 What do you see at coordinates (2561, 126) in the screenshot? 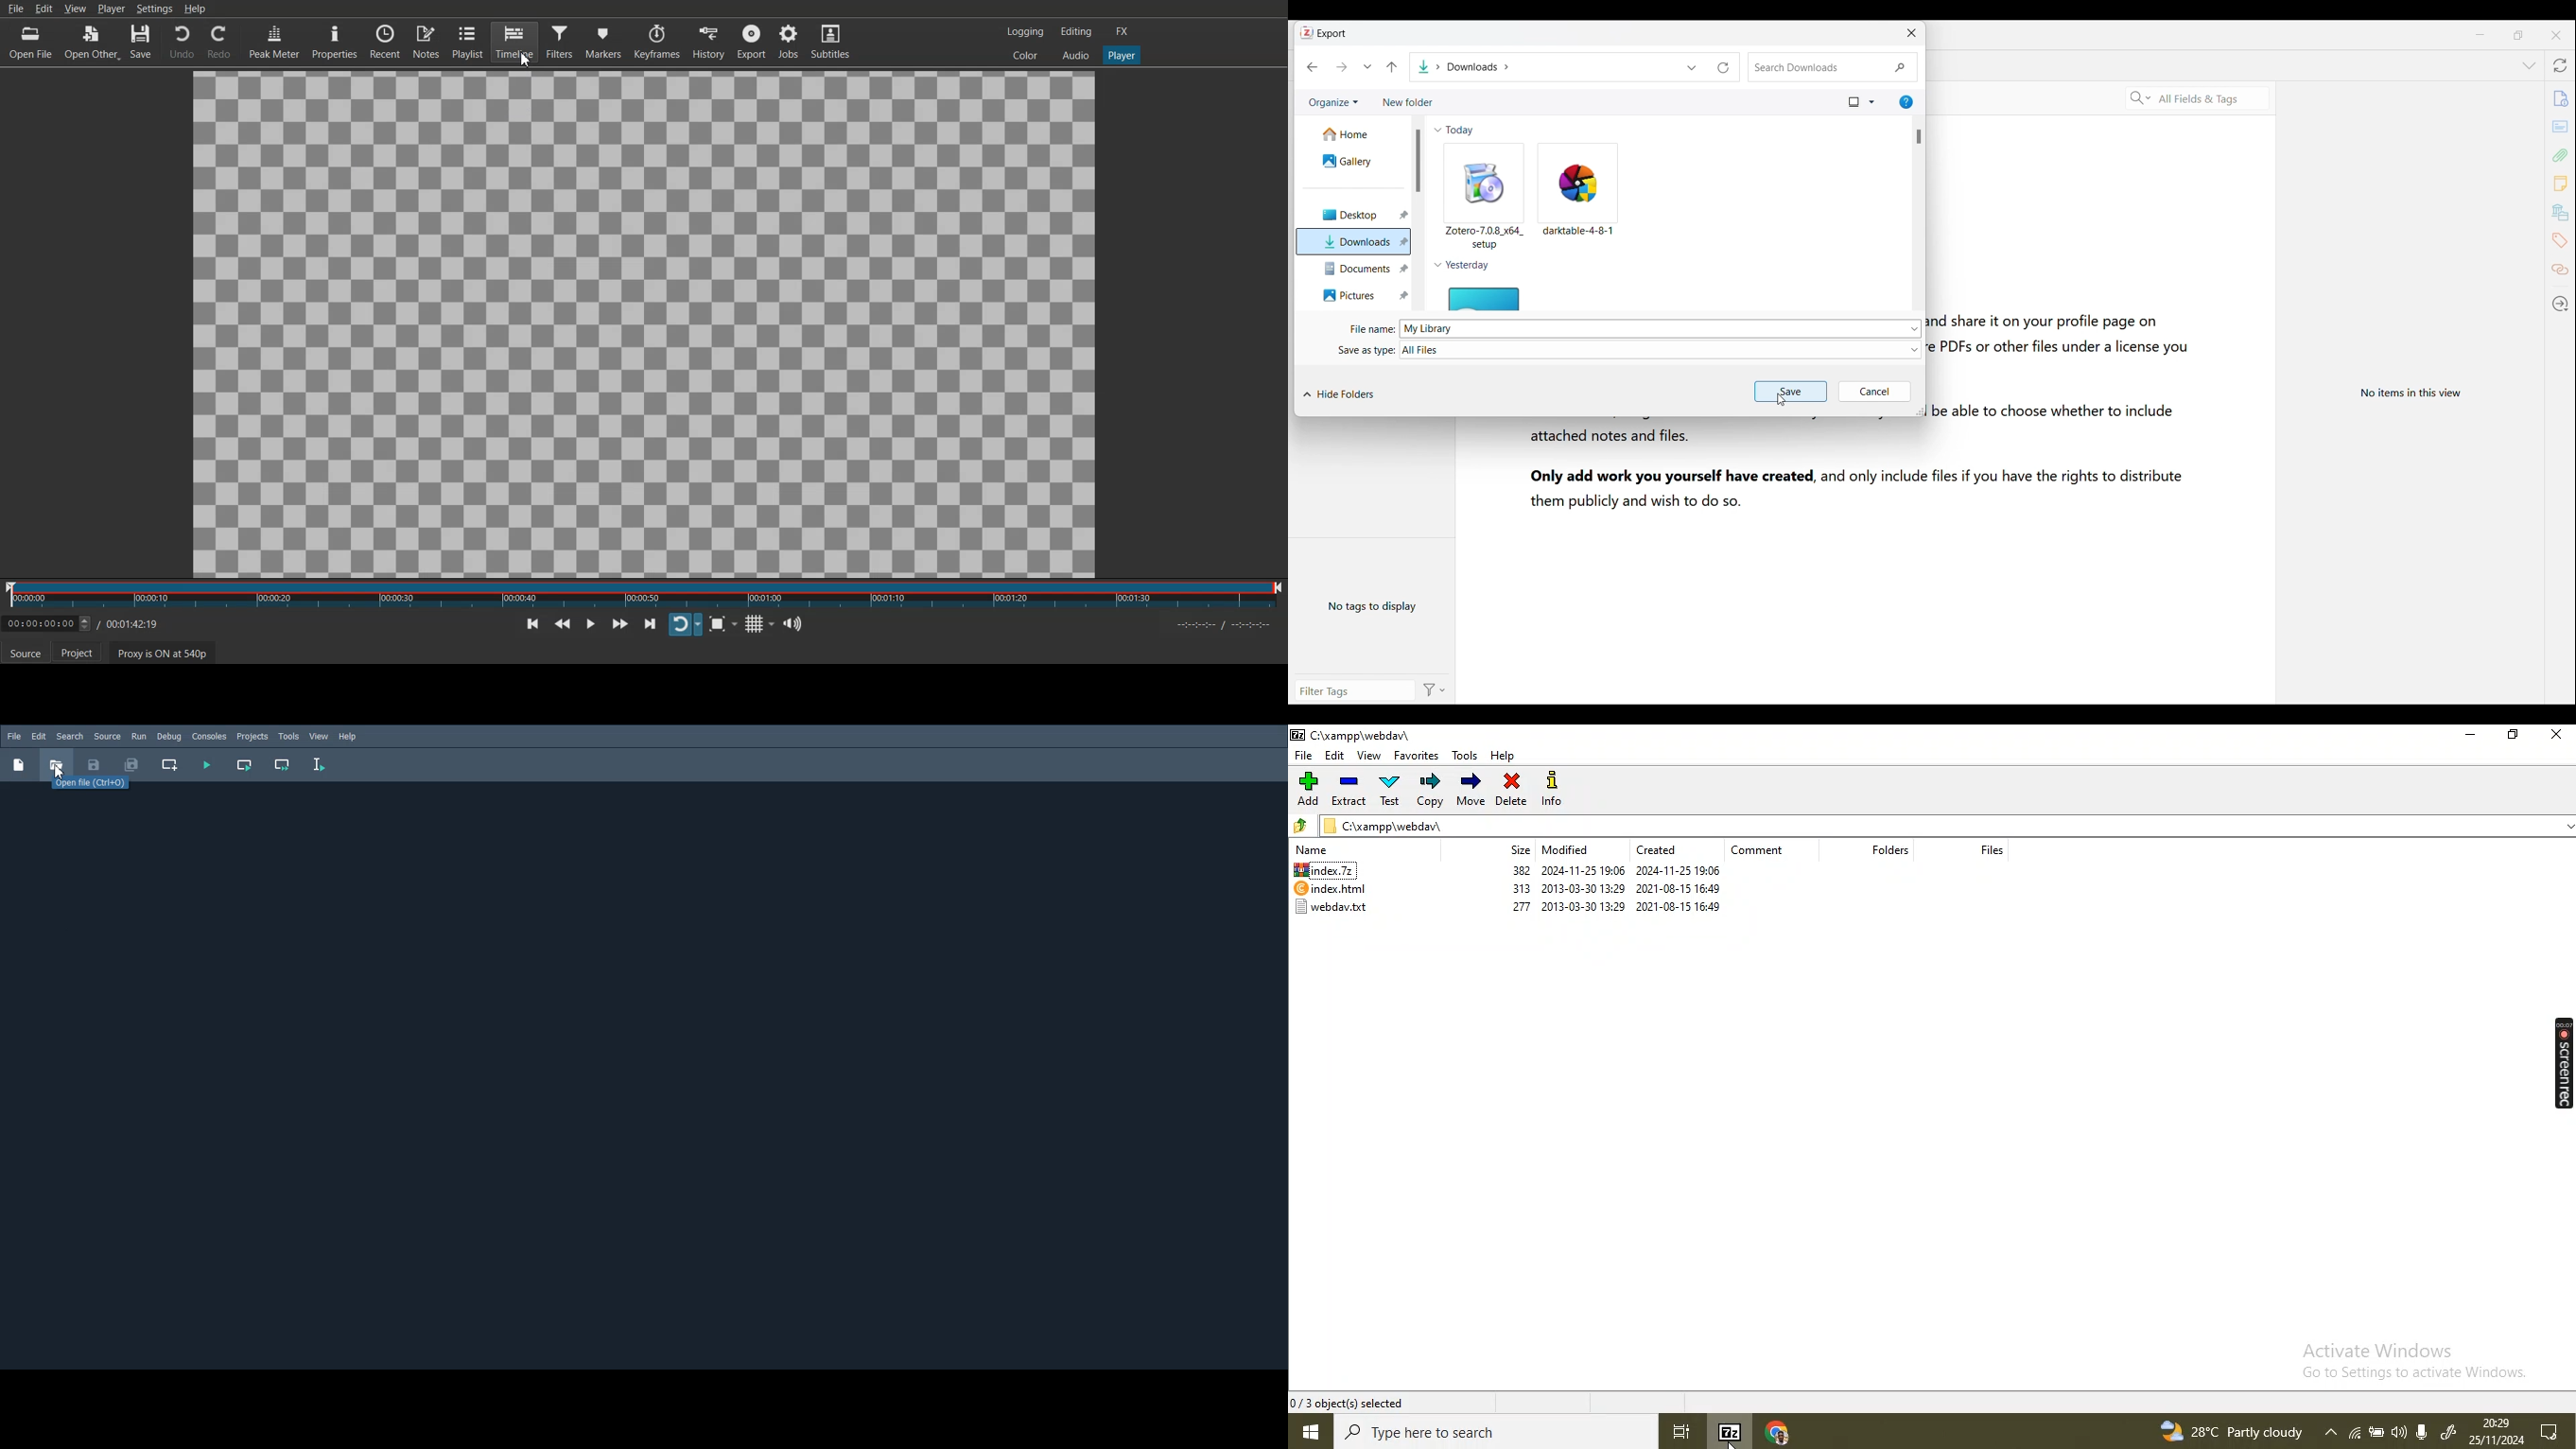
I see `Abstract` at bounding box center [2561, 126].